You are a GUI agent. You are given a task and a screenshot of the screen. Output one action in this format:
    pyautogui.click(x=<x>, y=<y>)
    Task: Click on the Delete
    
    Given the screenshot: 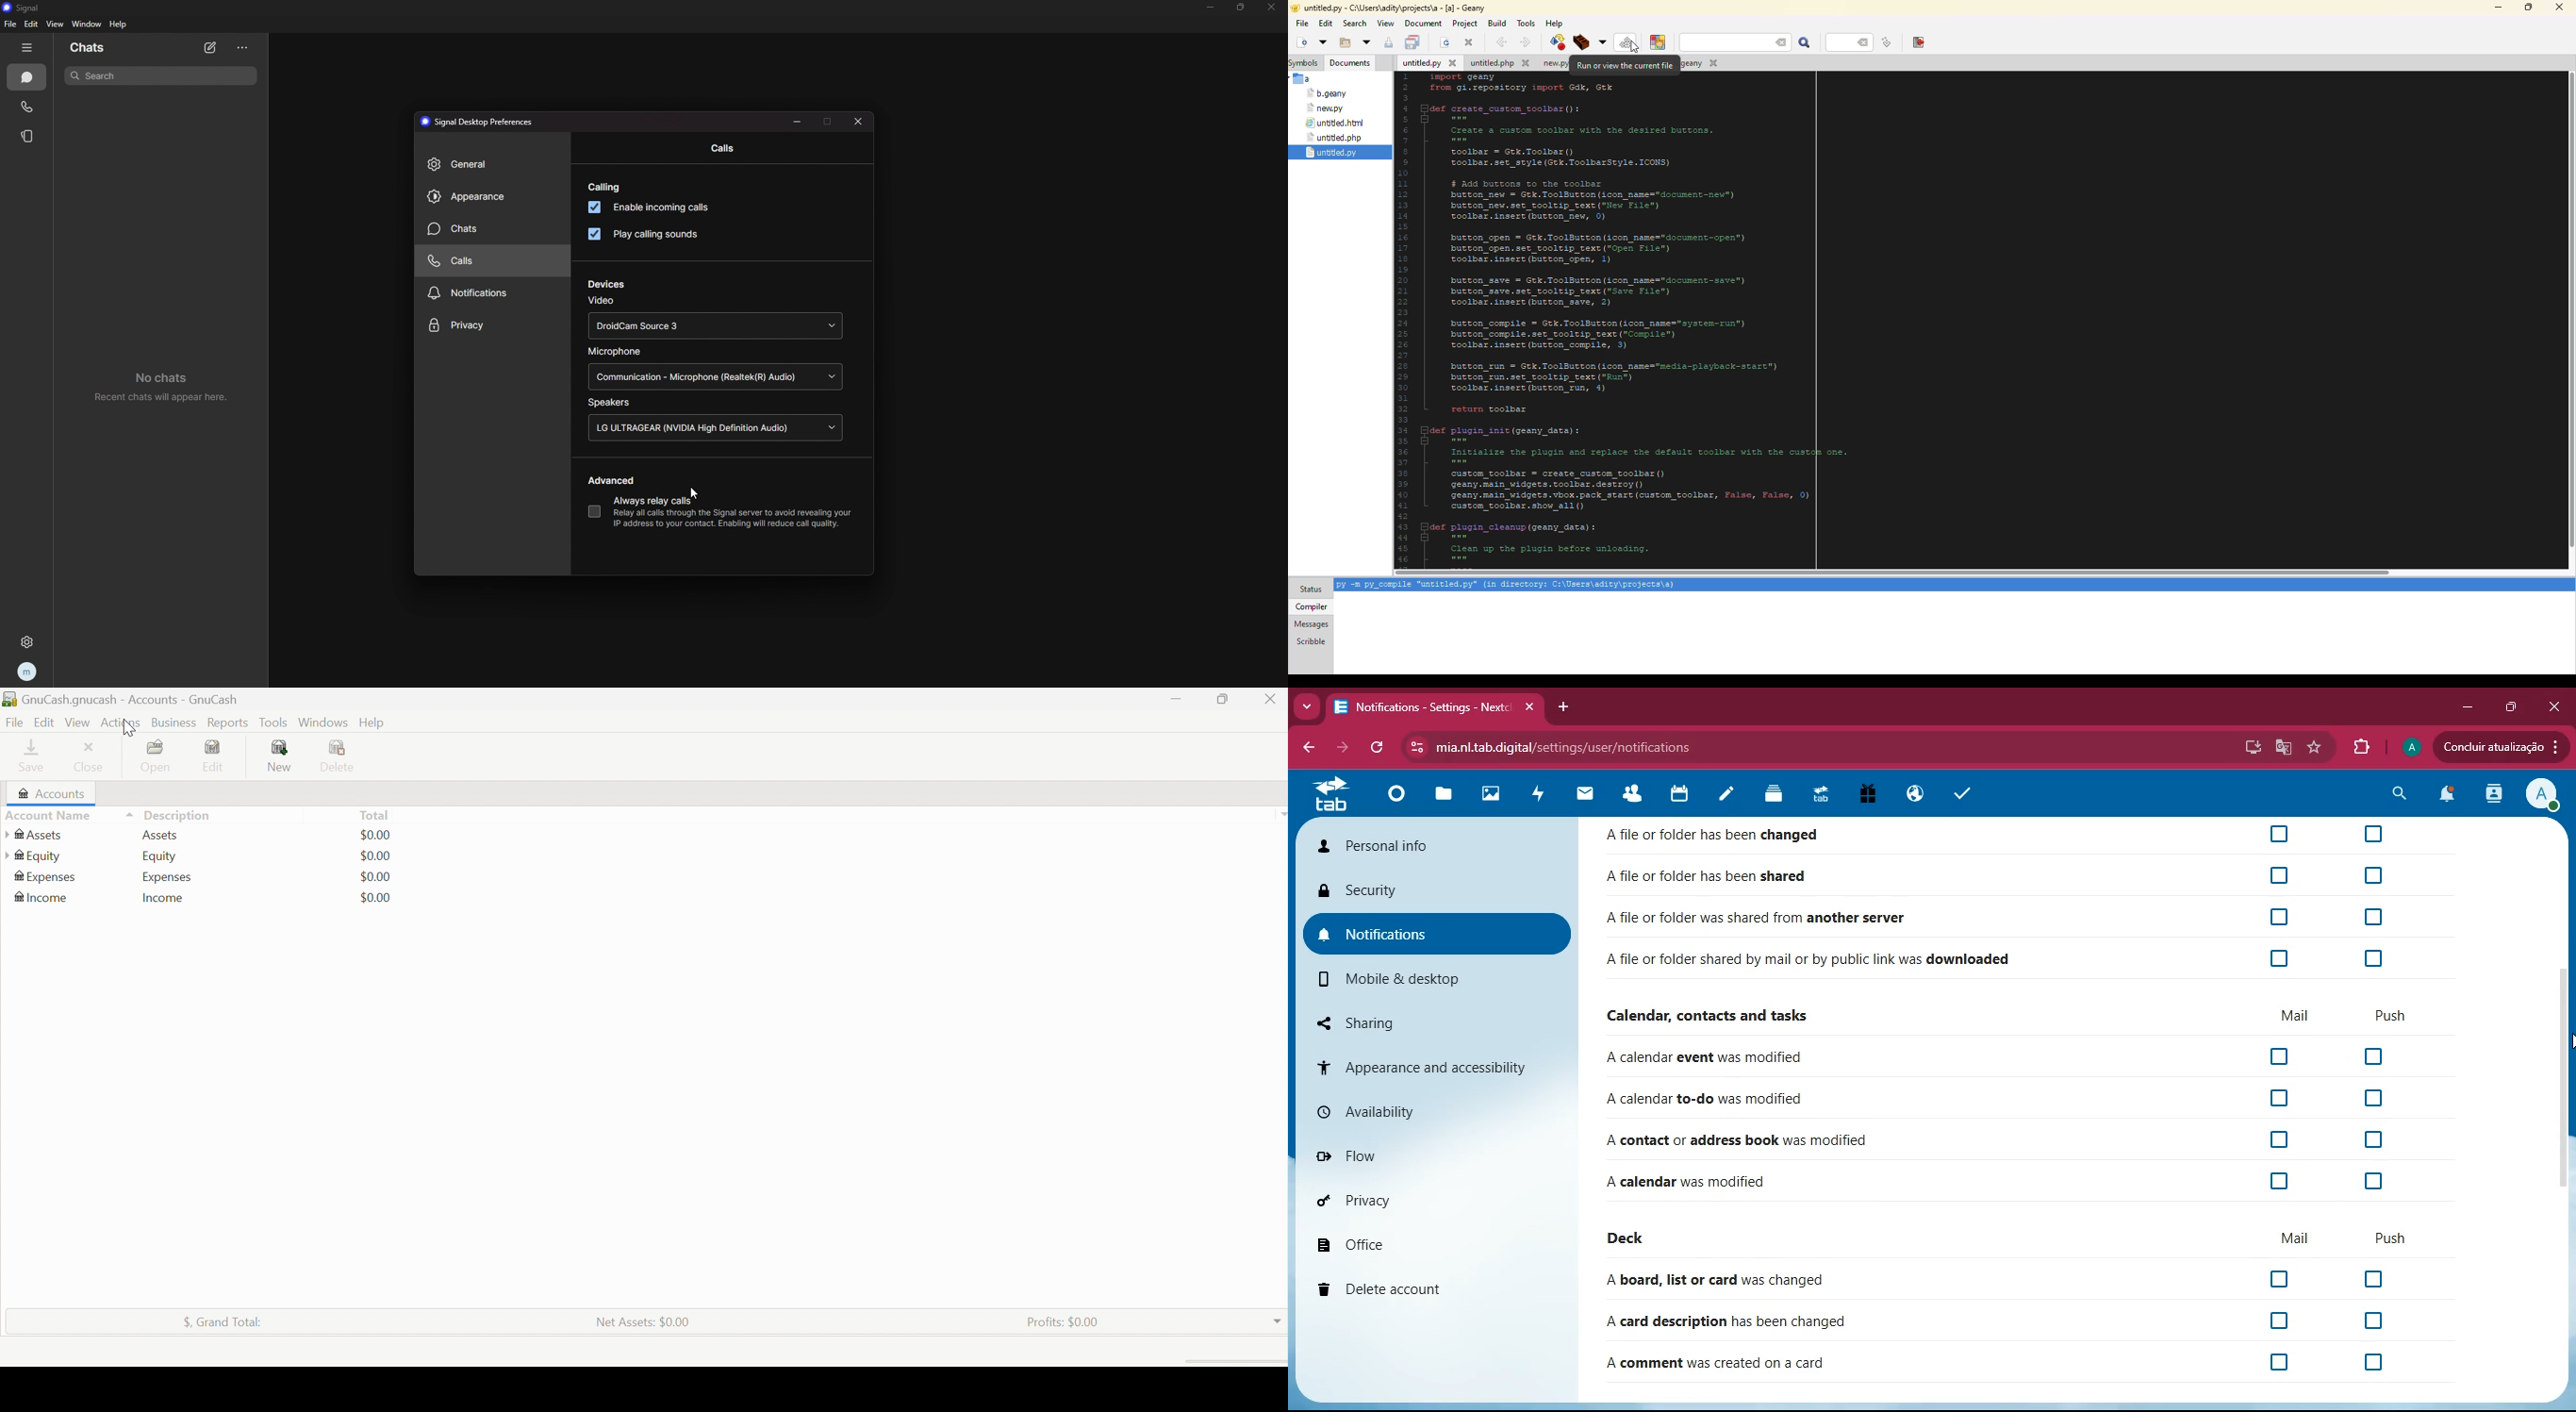 What is the action you would take?
    pyautogui.click(x=342, y=757)
    